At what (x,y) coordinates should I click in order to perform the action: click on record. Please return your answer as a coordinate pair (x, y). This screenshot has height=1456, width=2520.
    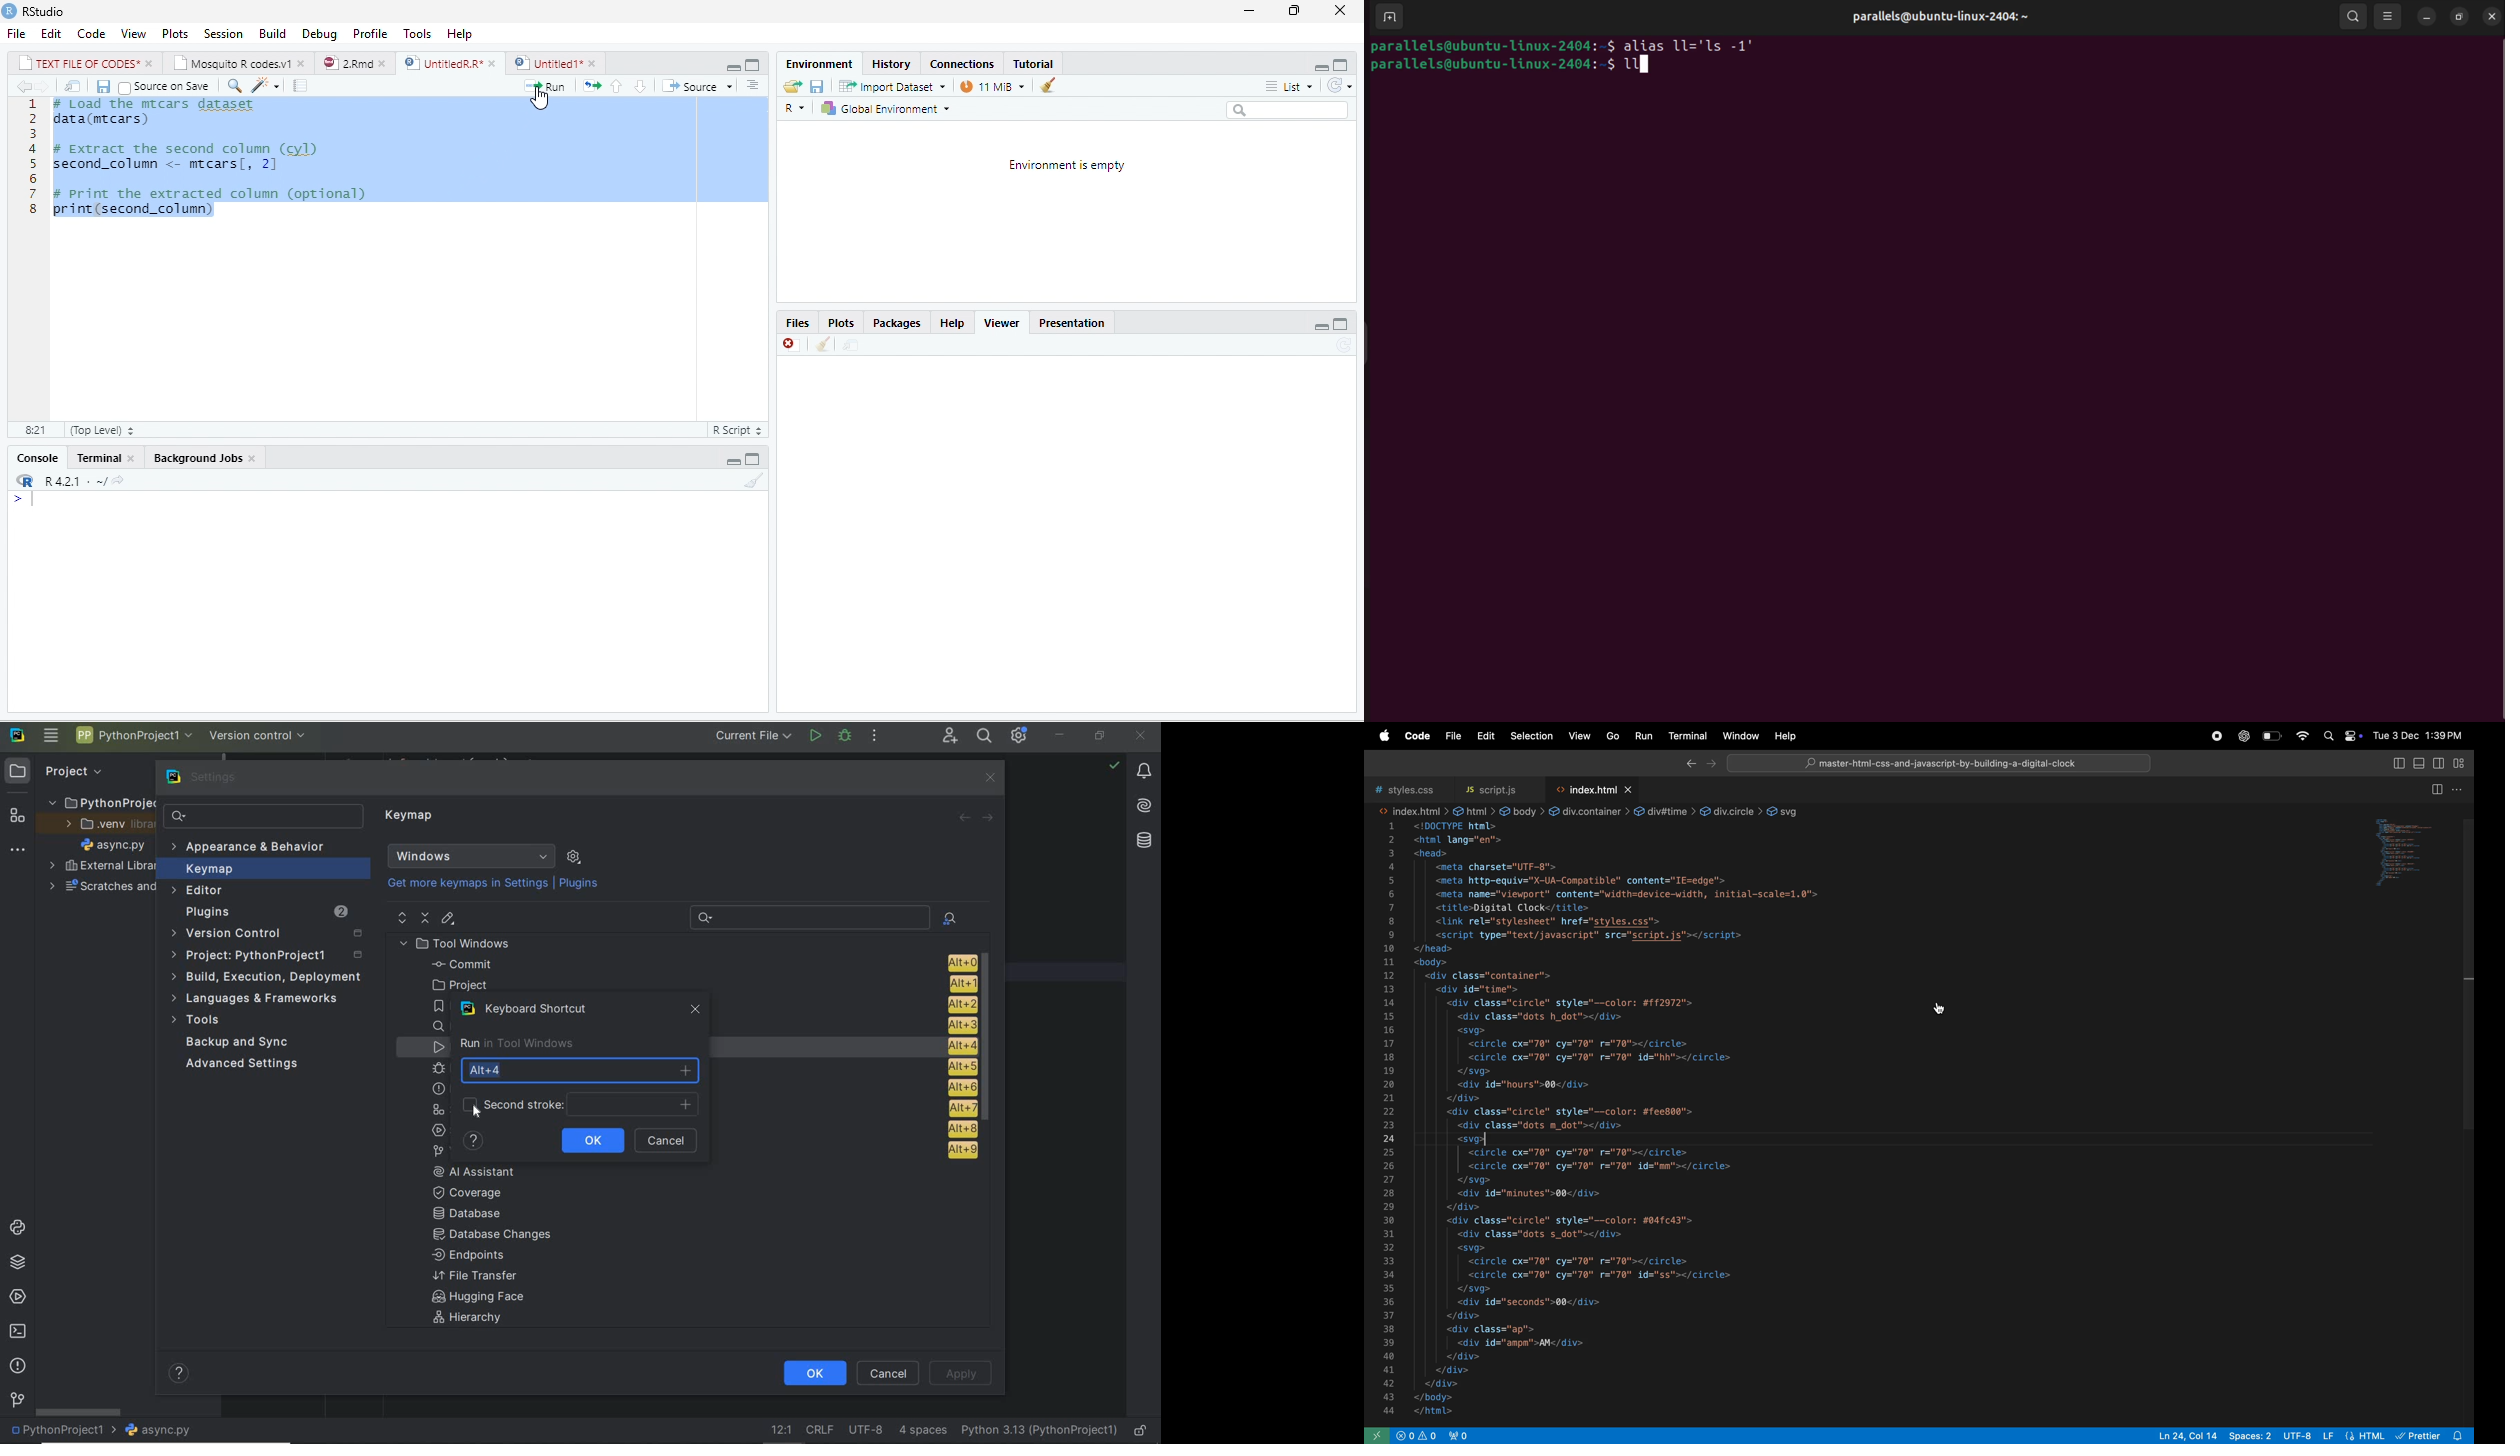
    Looking at the image, I should click on (2212, 736).